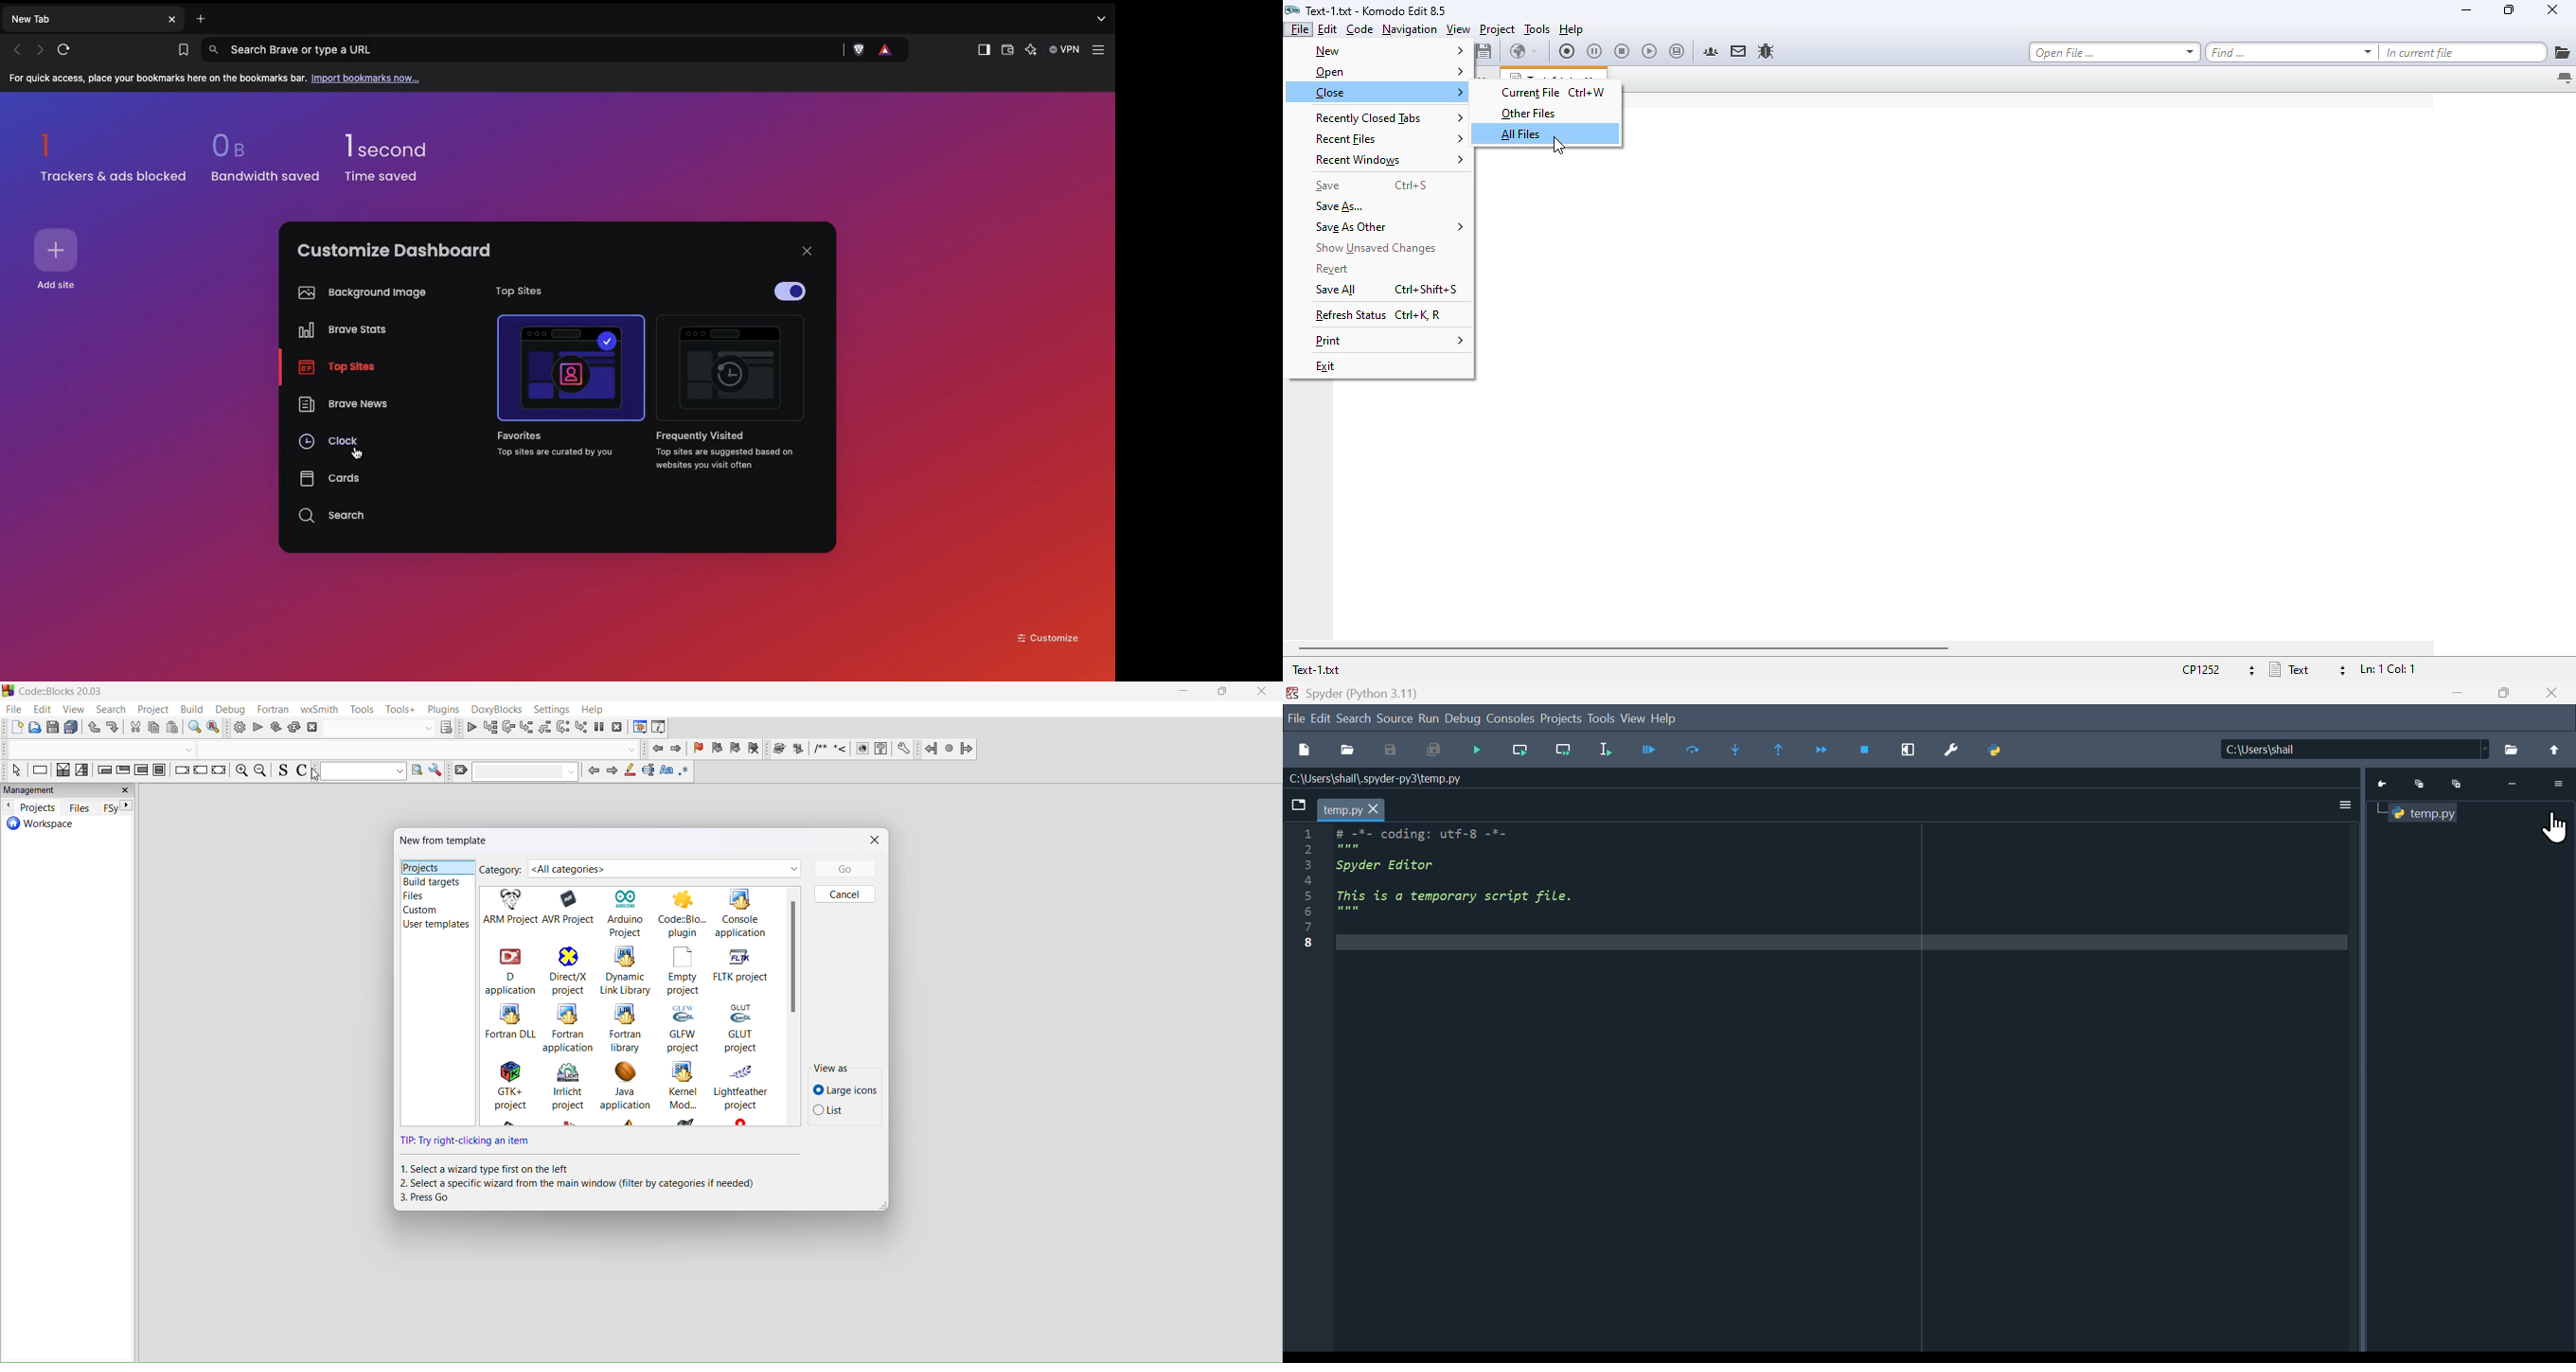  What do you see at coordinates (1389, 92) in the screenshot?
I see `close` at bounding box center [1389, 92].